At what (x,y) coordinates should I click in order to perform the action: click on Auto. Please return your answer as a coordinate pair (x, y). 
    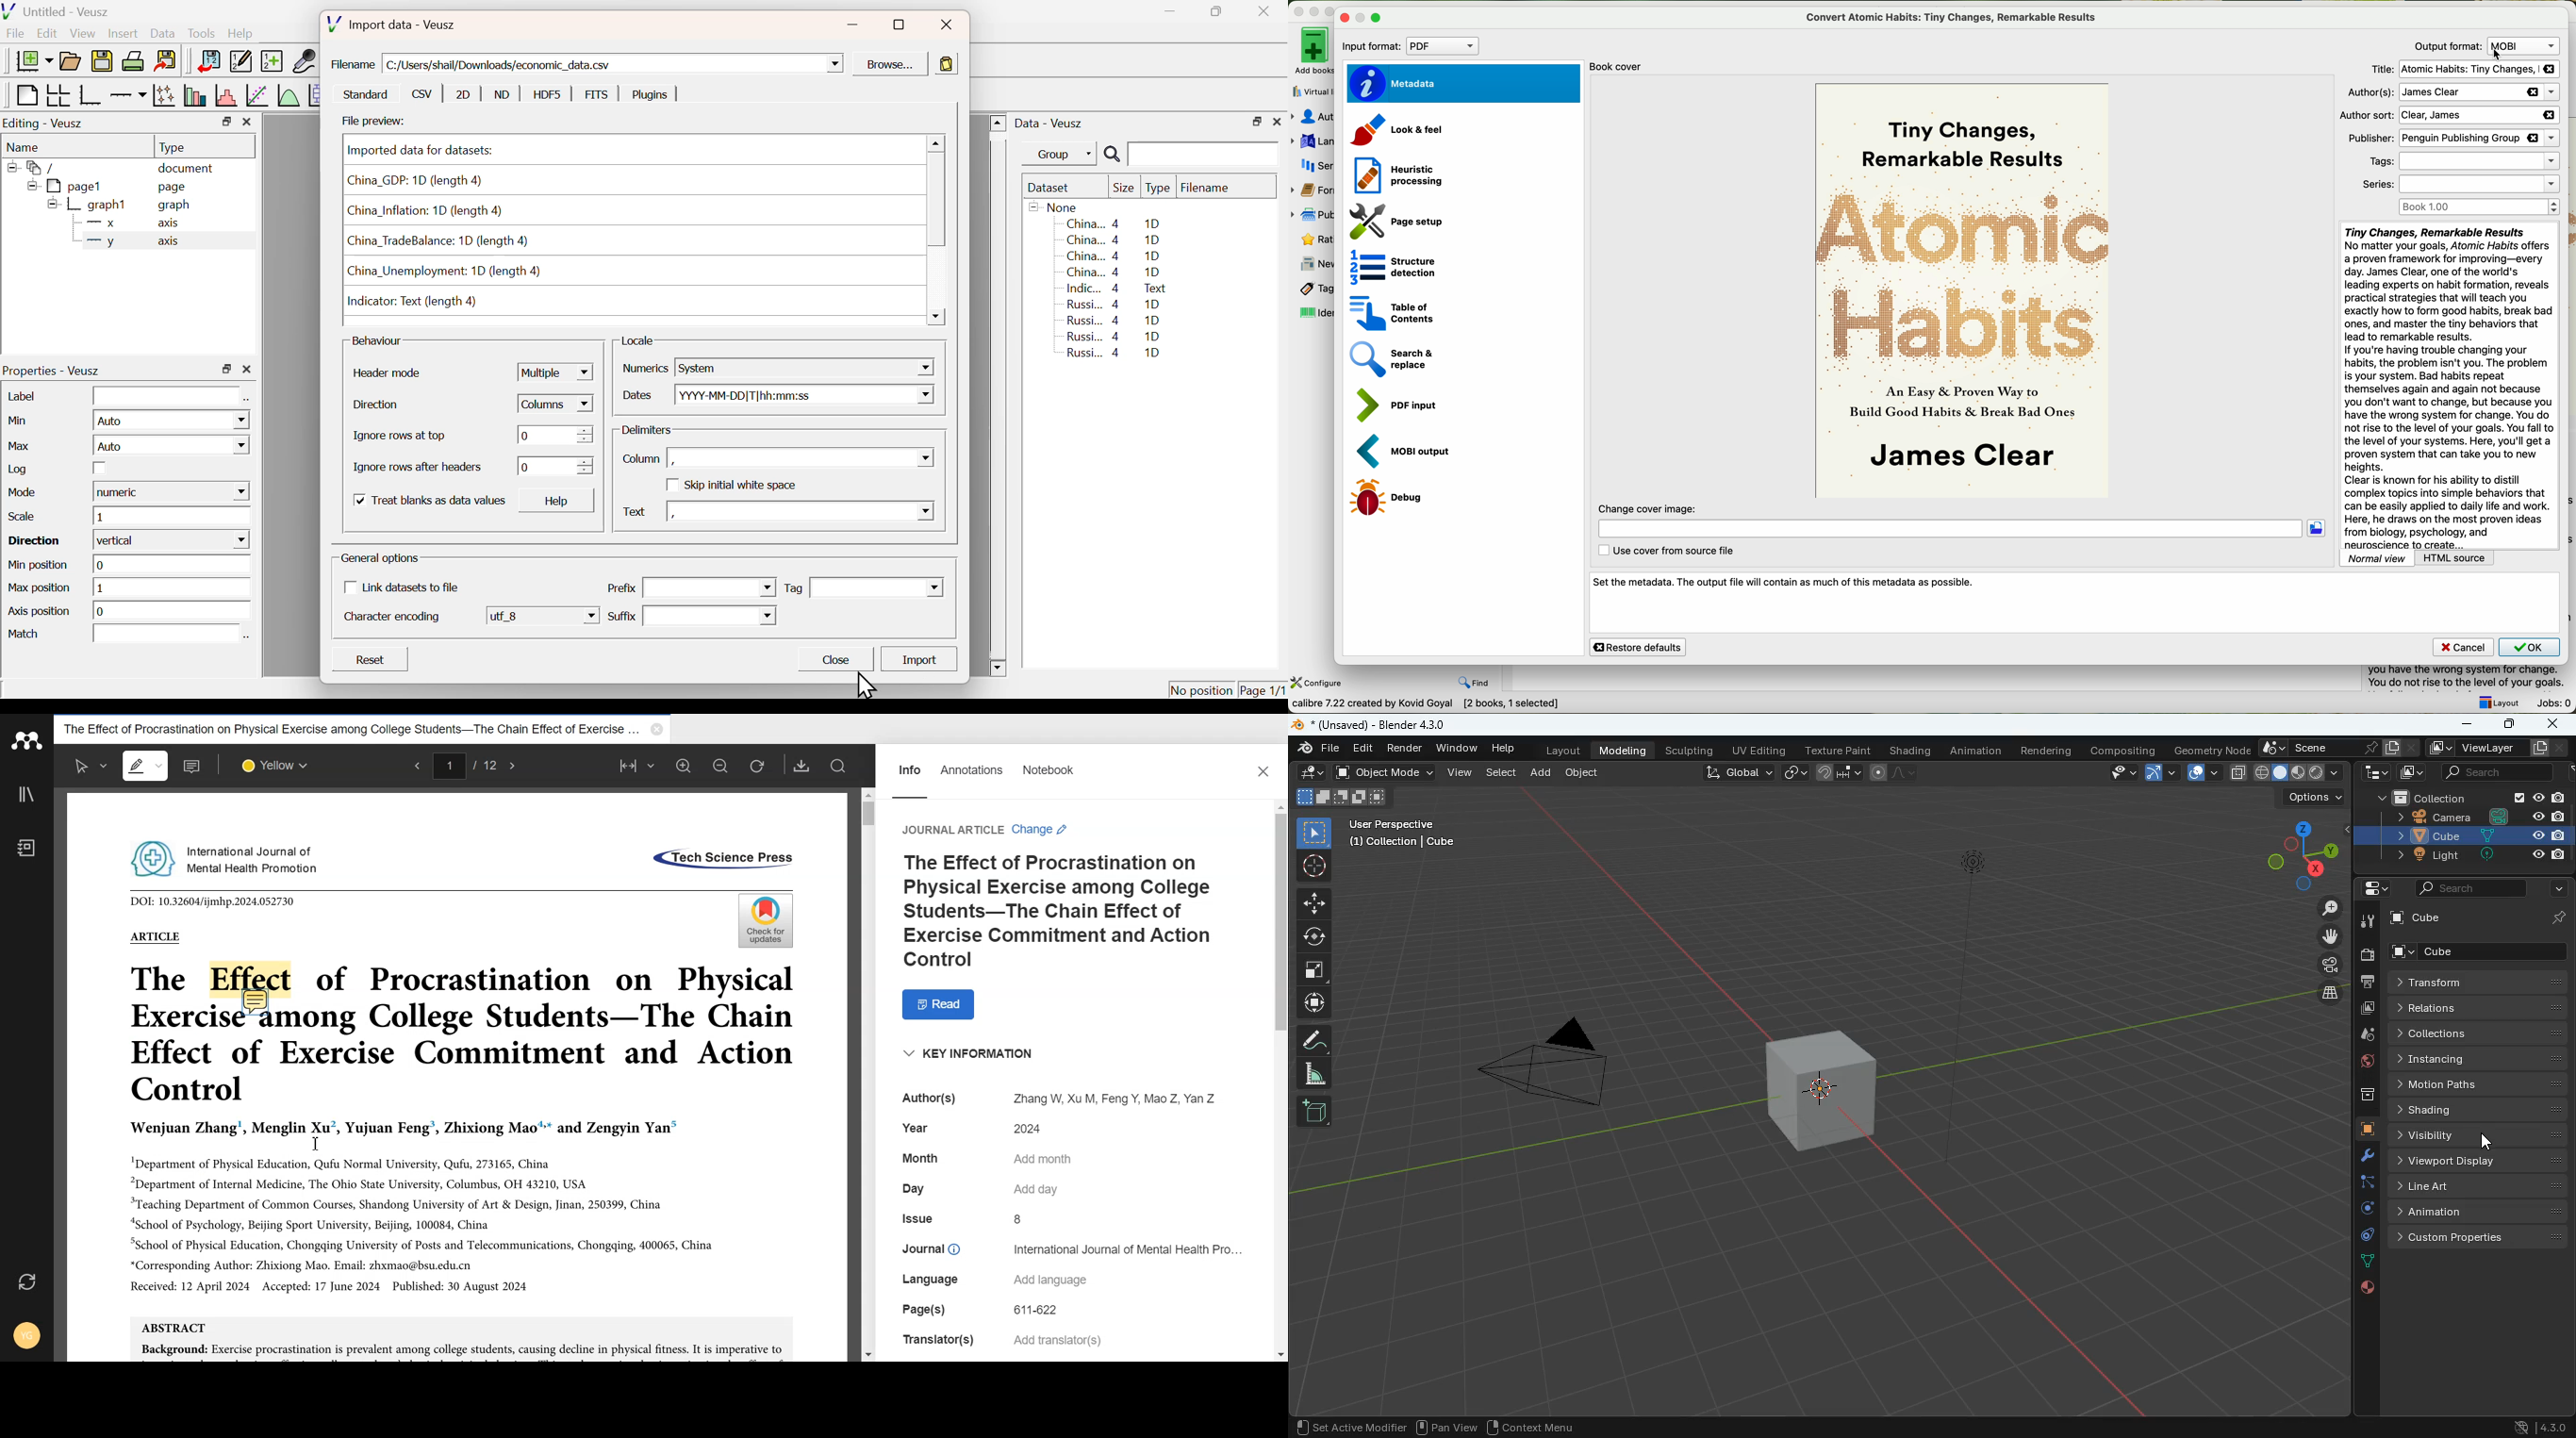
    Looking at the image, I should click on (171, 421).